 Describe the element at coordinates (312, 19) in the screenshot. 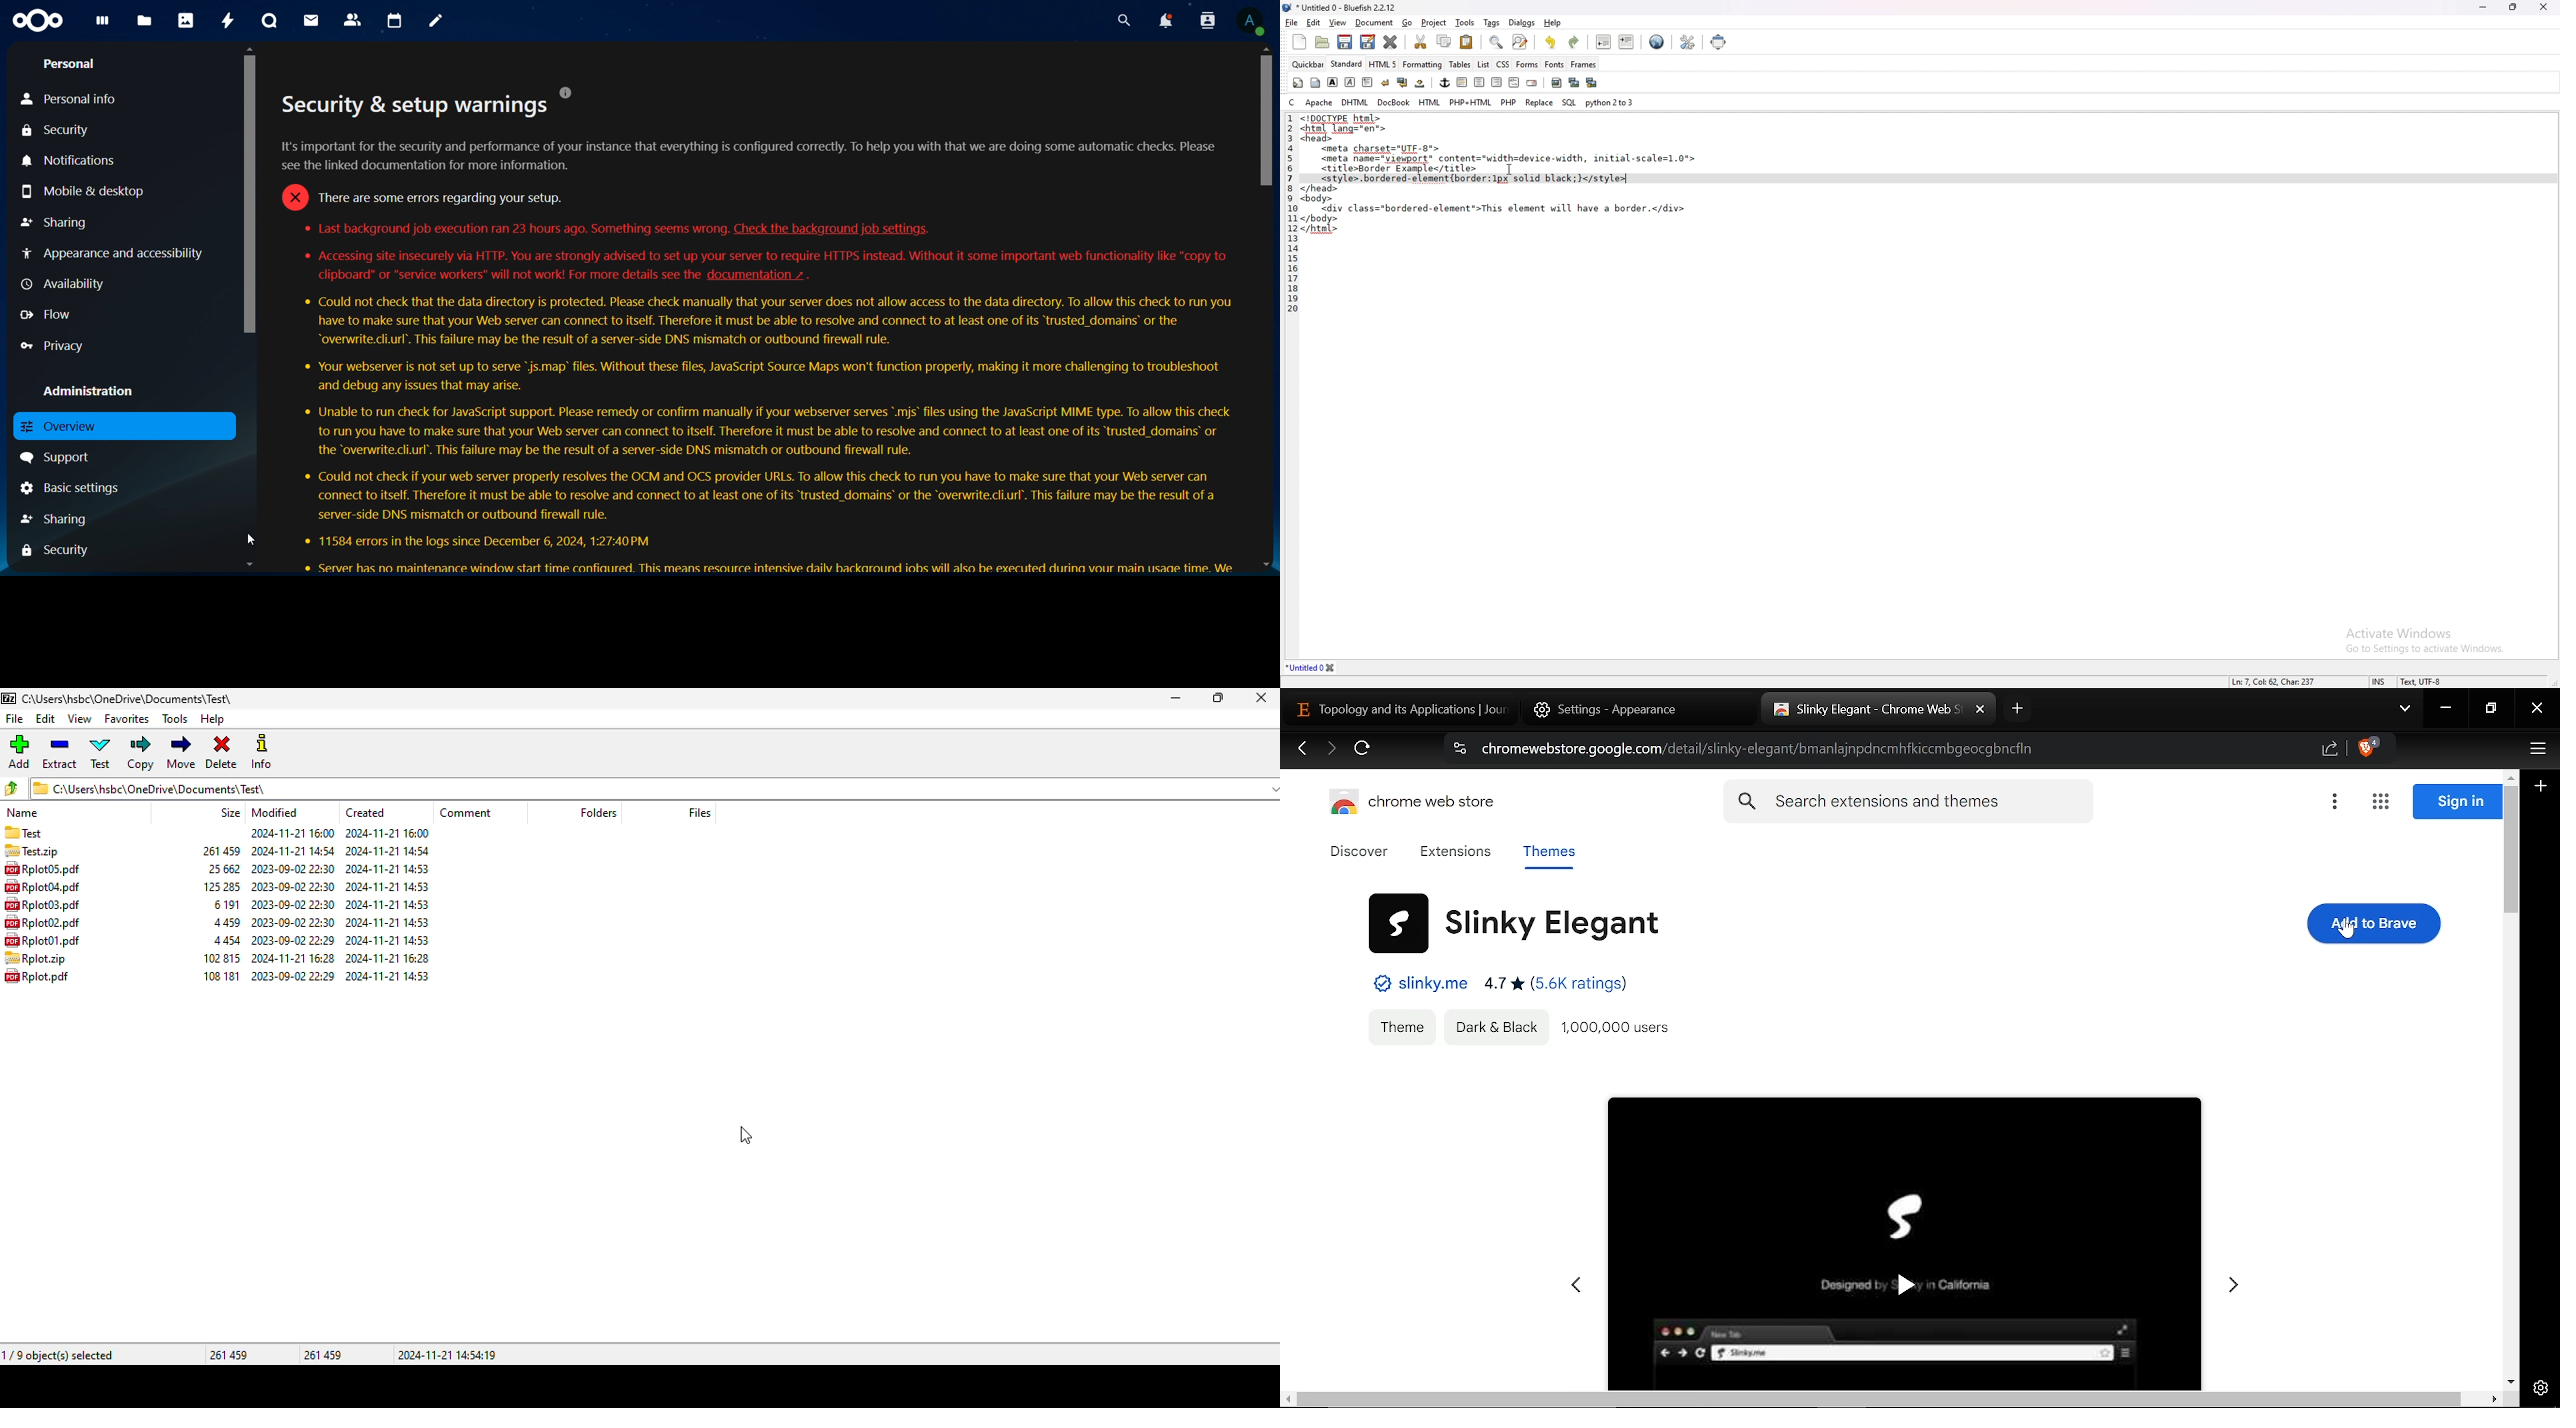

I see `mail` at that location.